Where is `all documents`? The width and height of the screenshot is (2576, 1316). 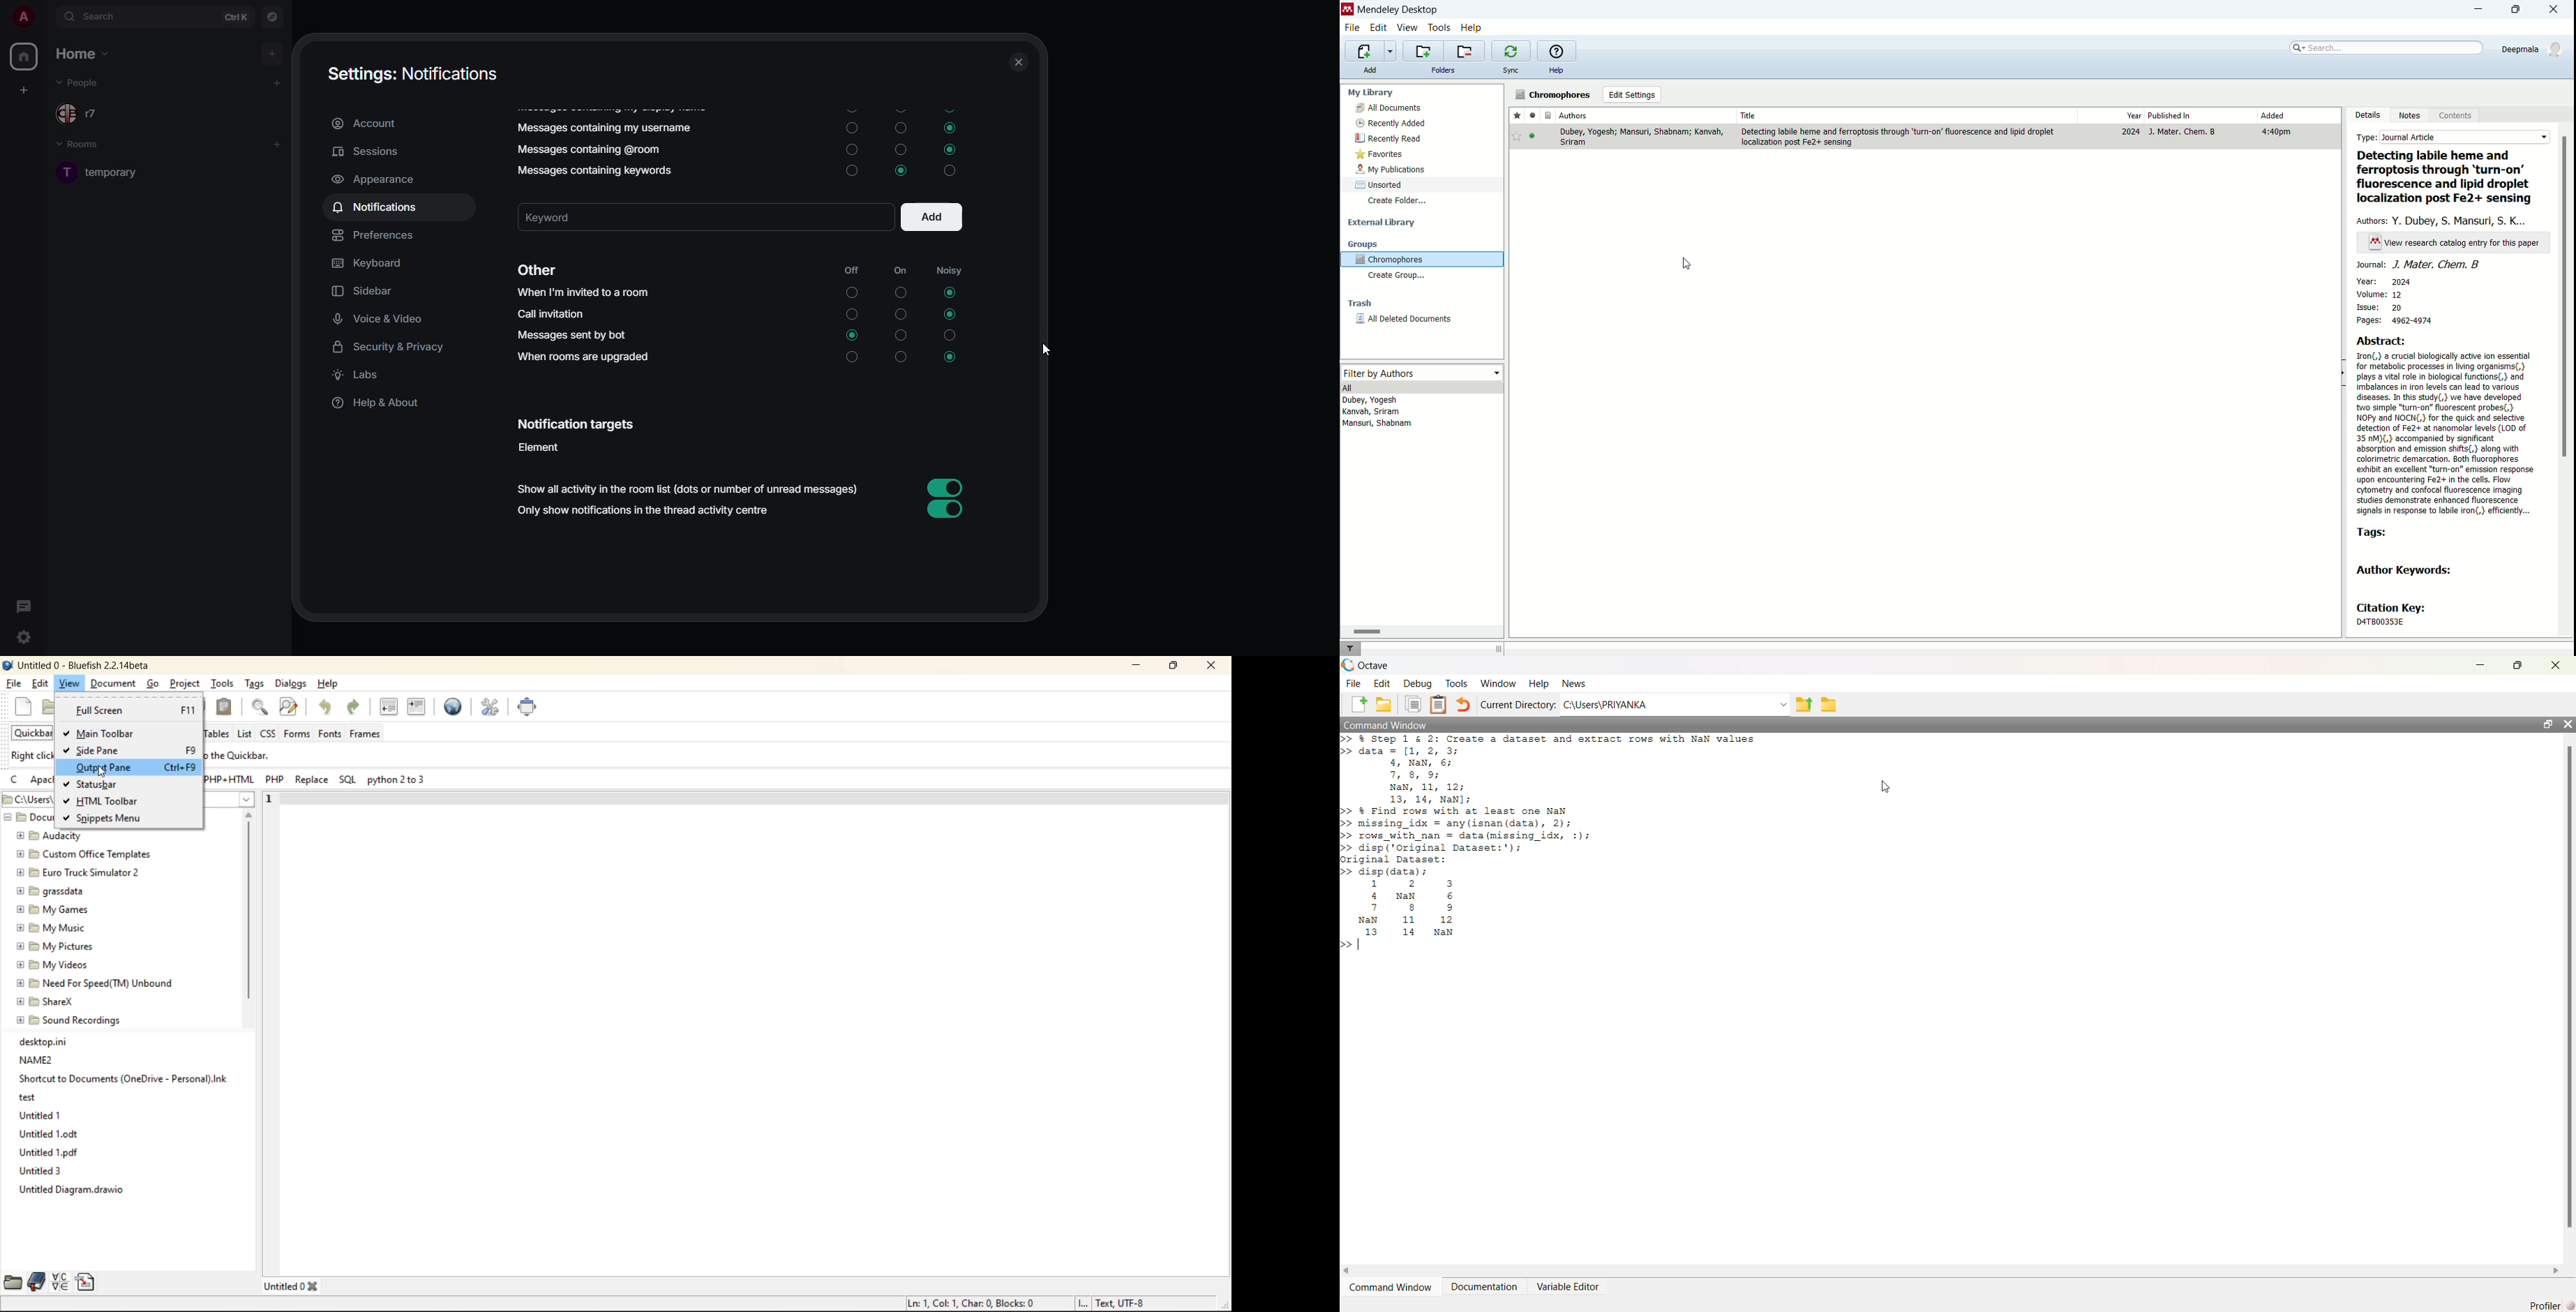 all documents is located at coordinates (1422, 108).